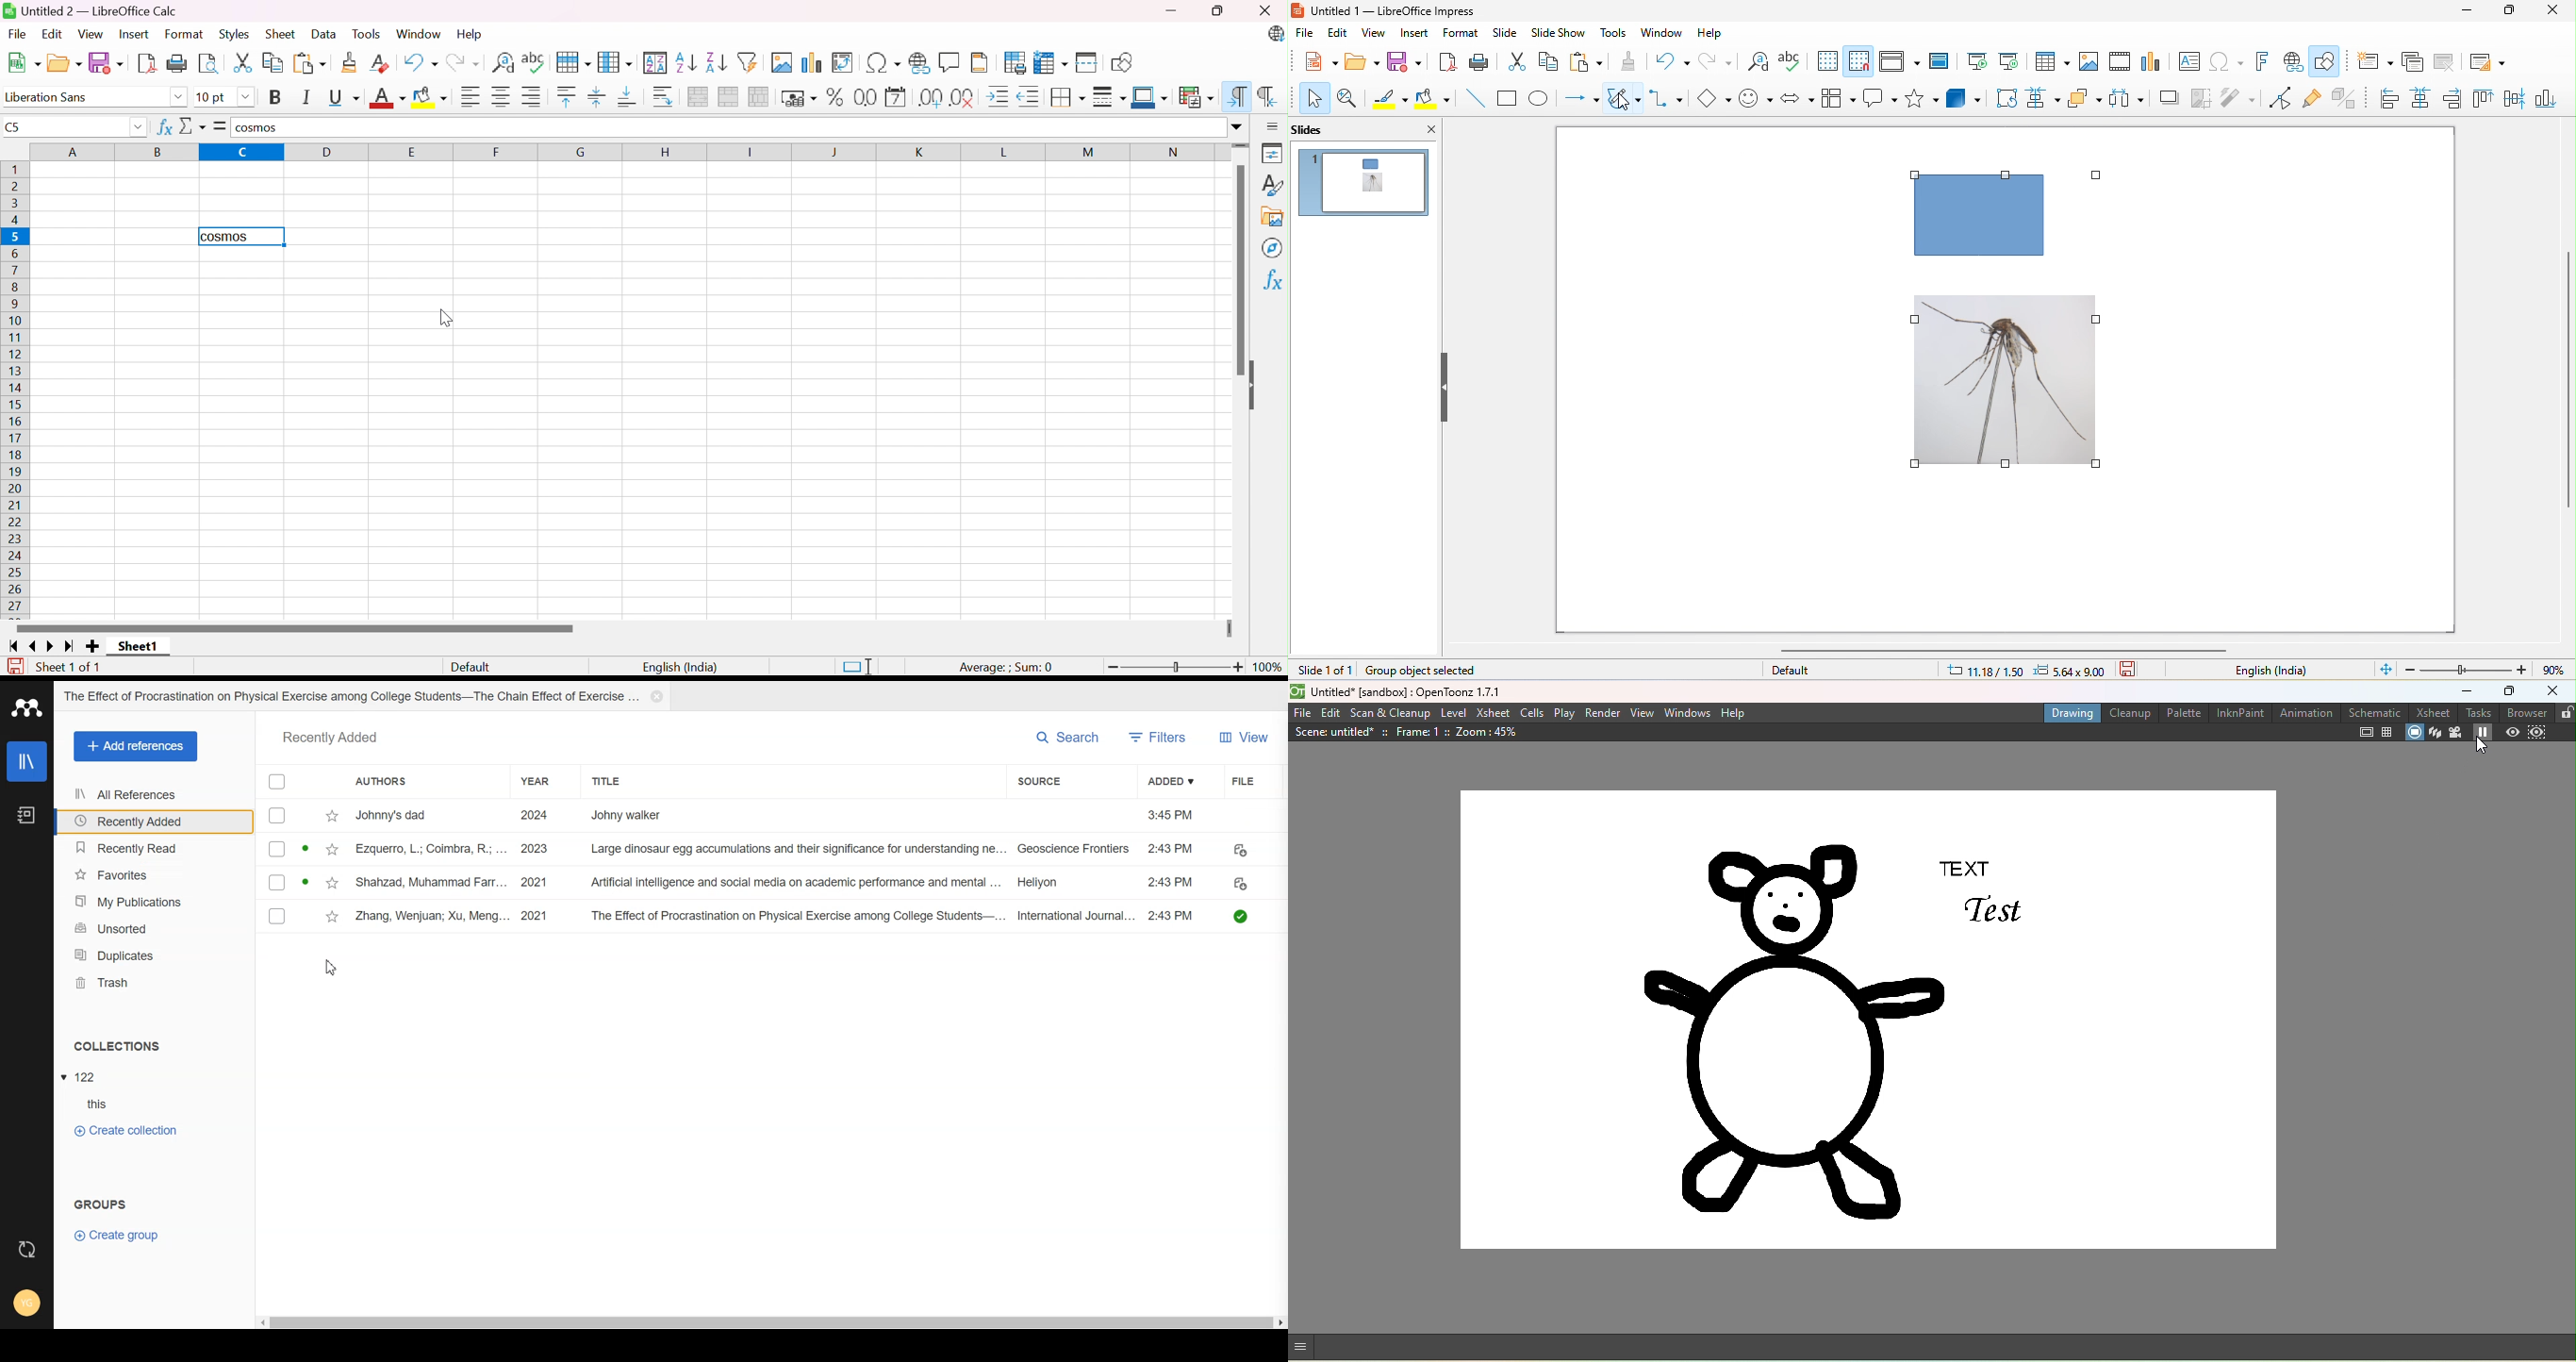 The width and height of the screenshot is (2576, 1372). What do you see at coordinates (92, 648) in the screenshot?
I see `Add new Sheet` at bounding box center [92, 648].